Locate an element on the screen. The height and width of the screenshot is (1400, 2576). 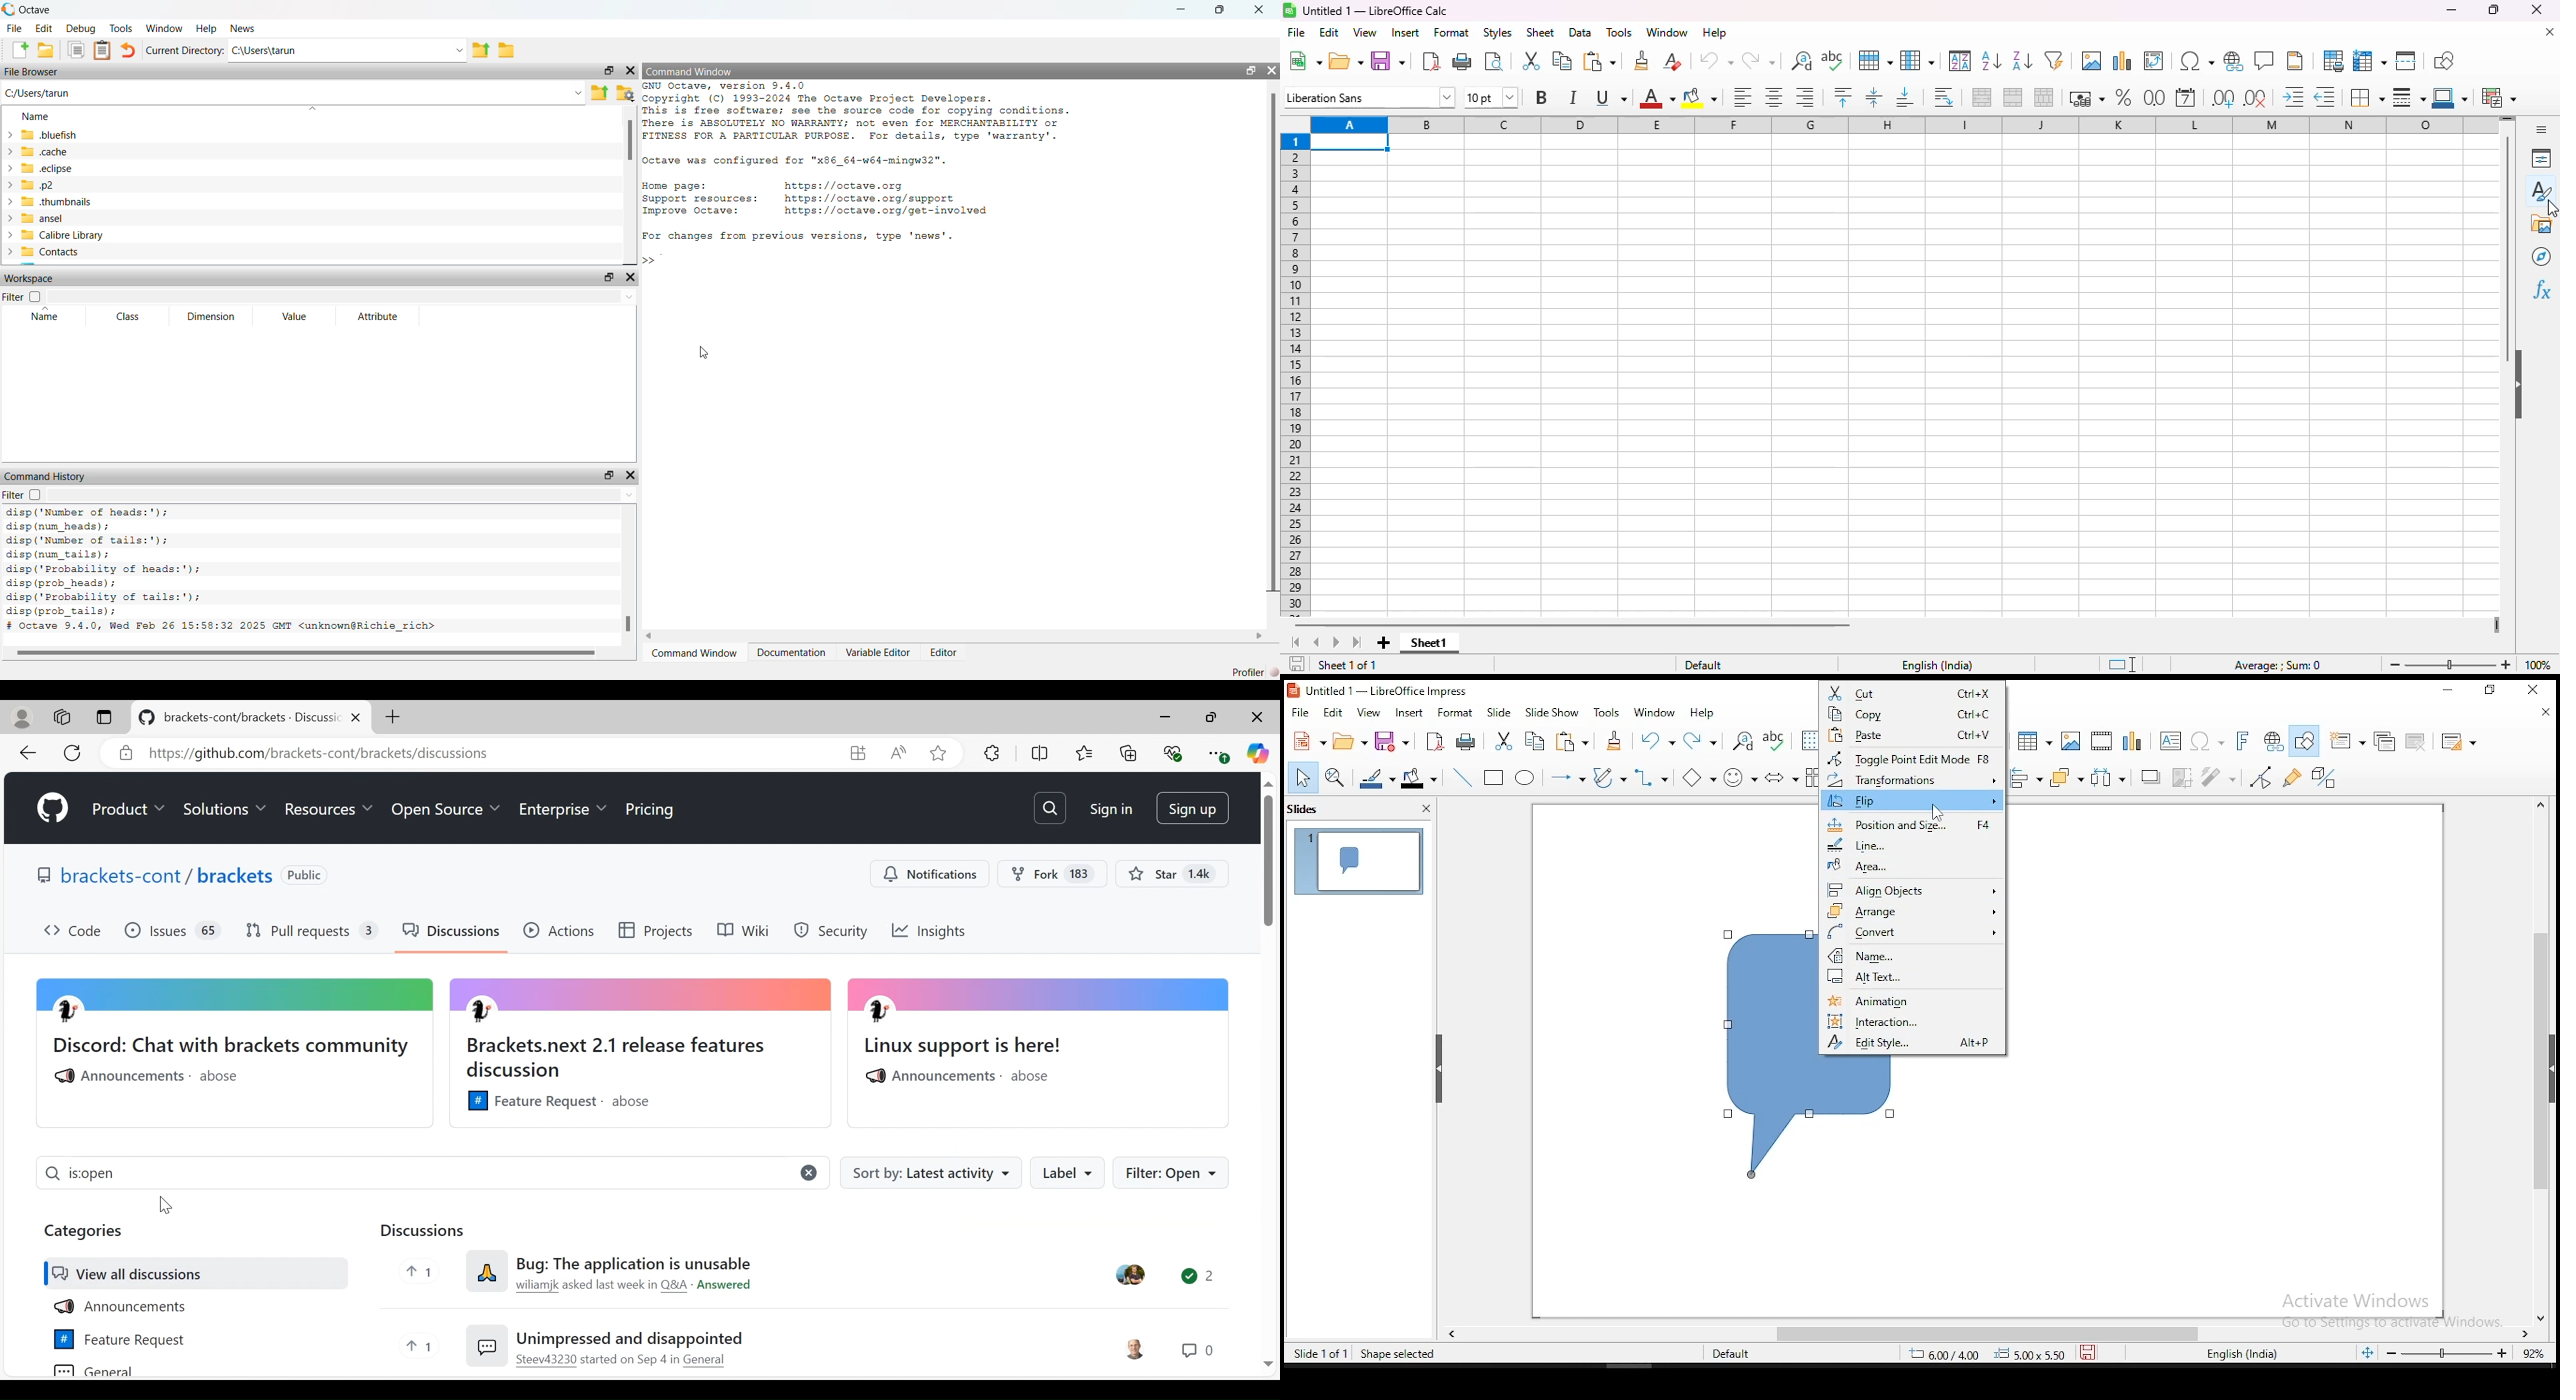
convert is located at coordinates (1911, 932).